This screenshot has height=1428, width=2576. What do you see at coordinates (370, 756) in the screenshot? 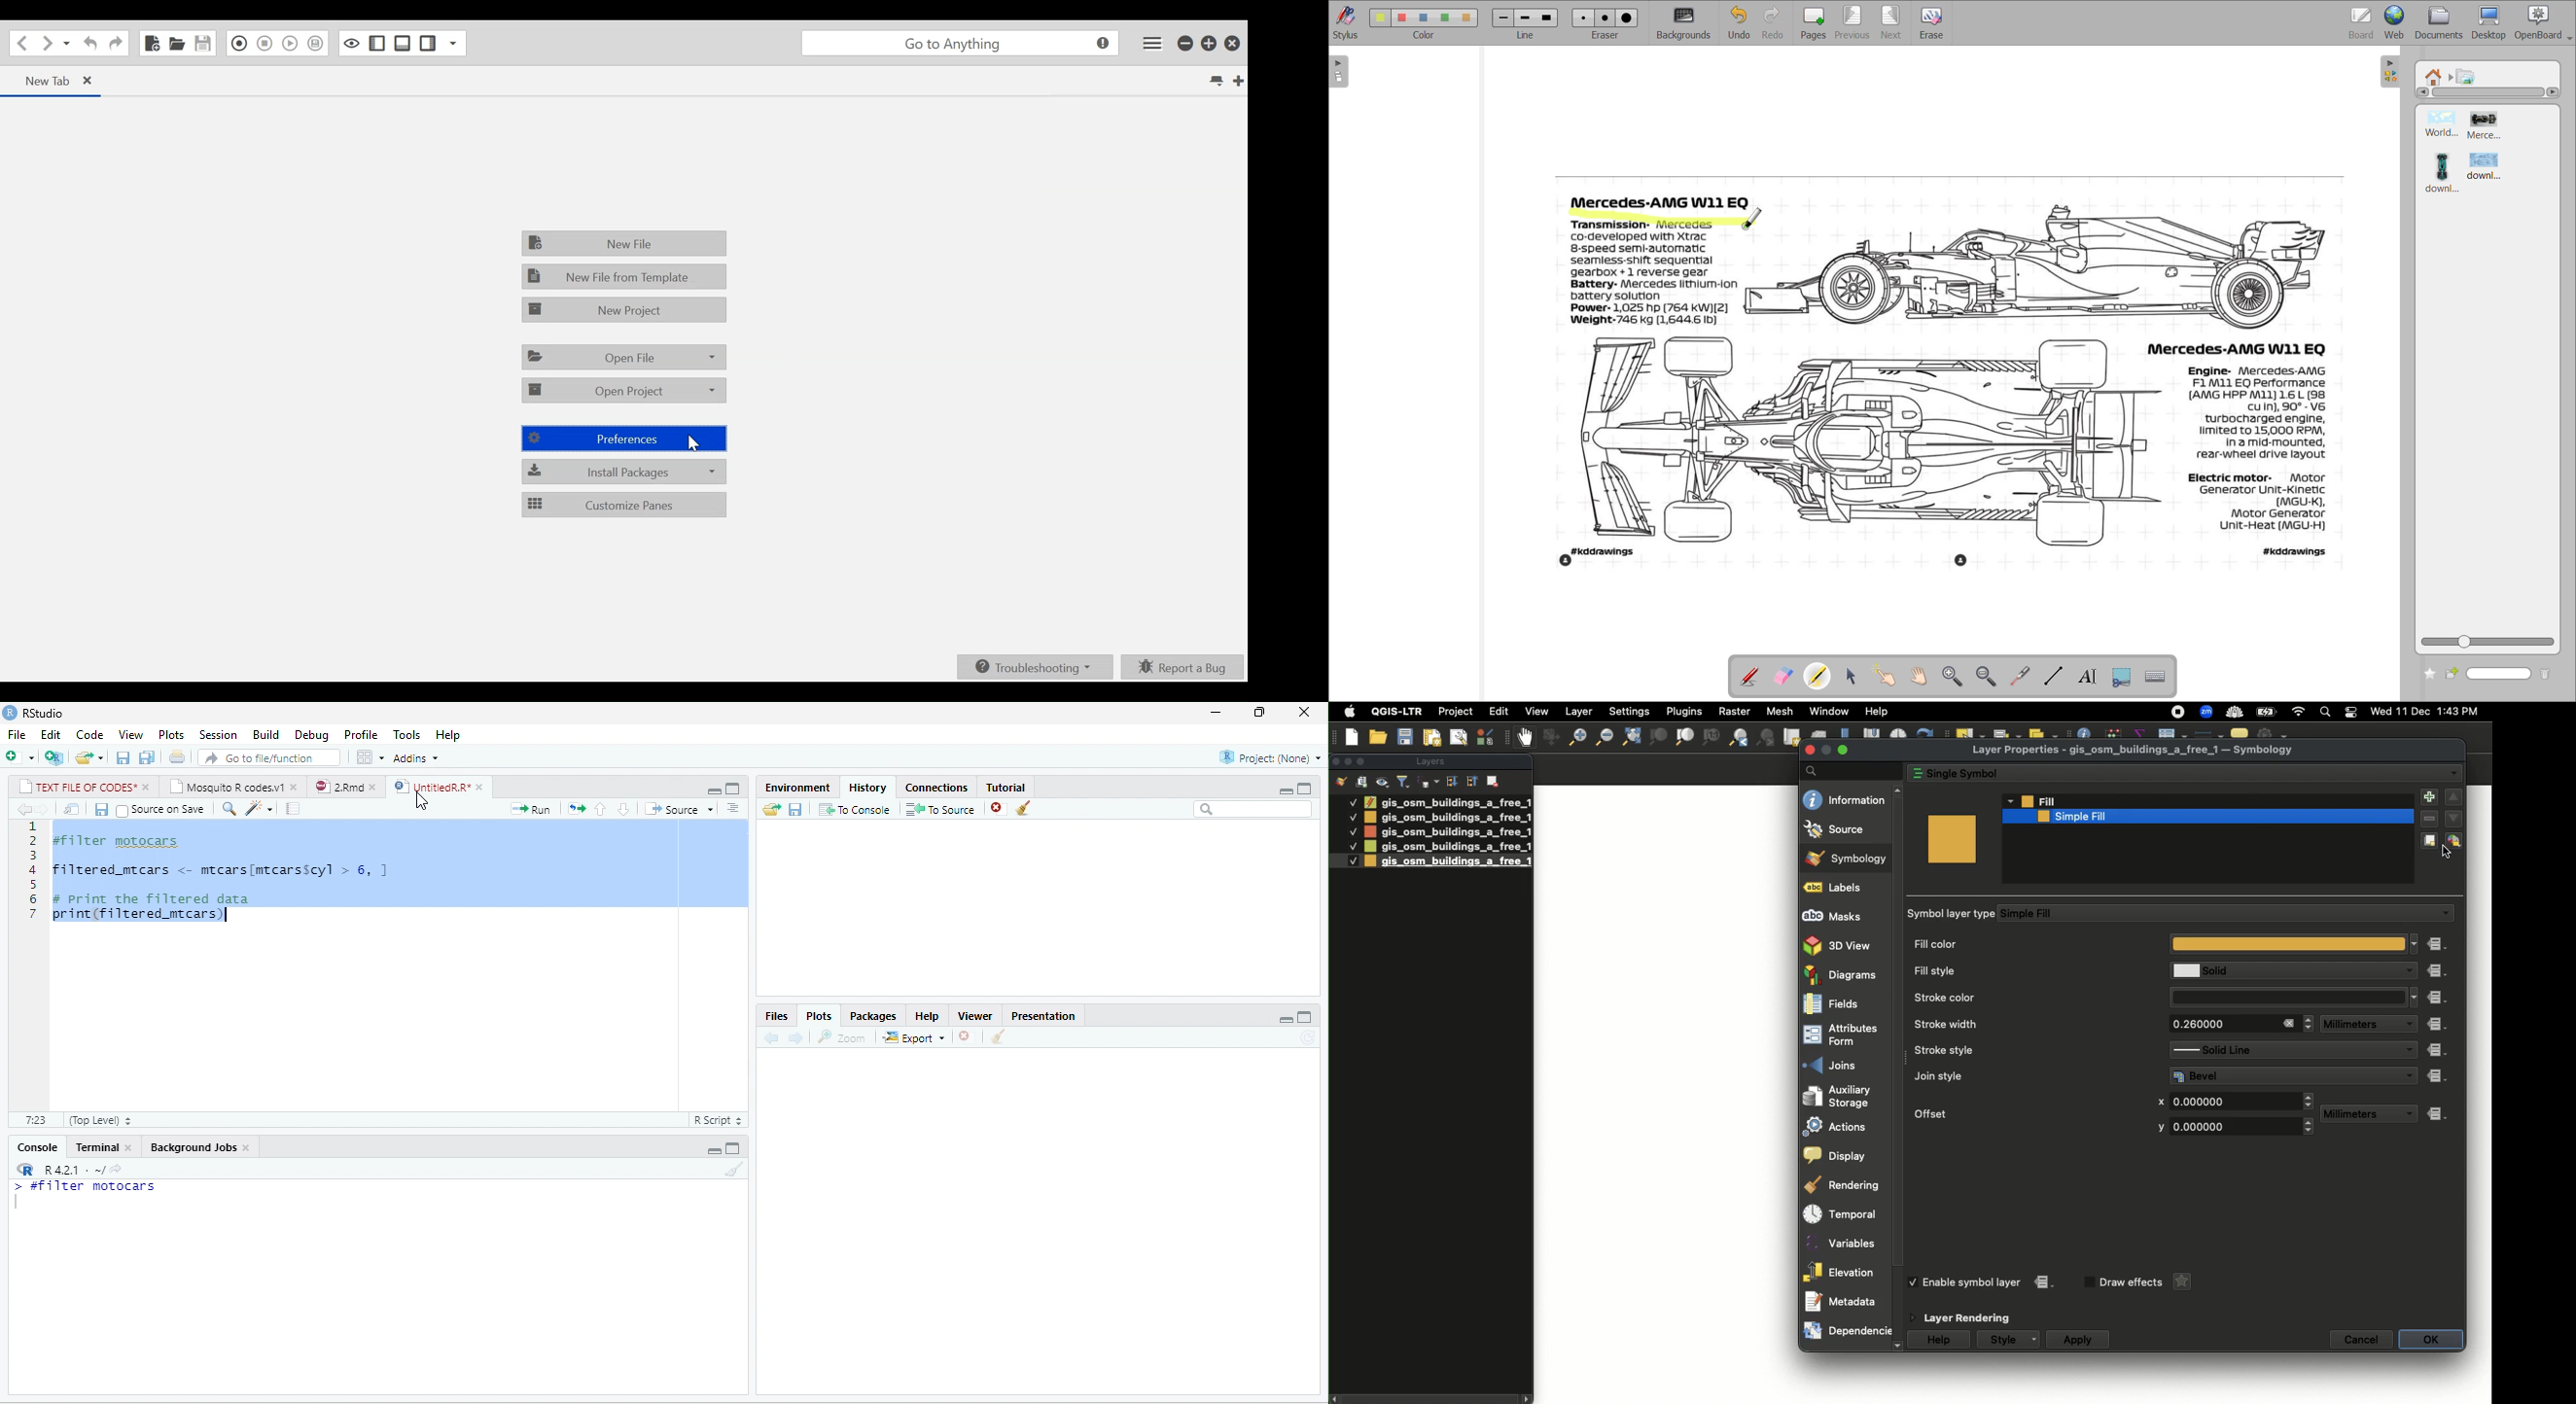
I see `options` at bounding box center [370, 756].